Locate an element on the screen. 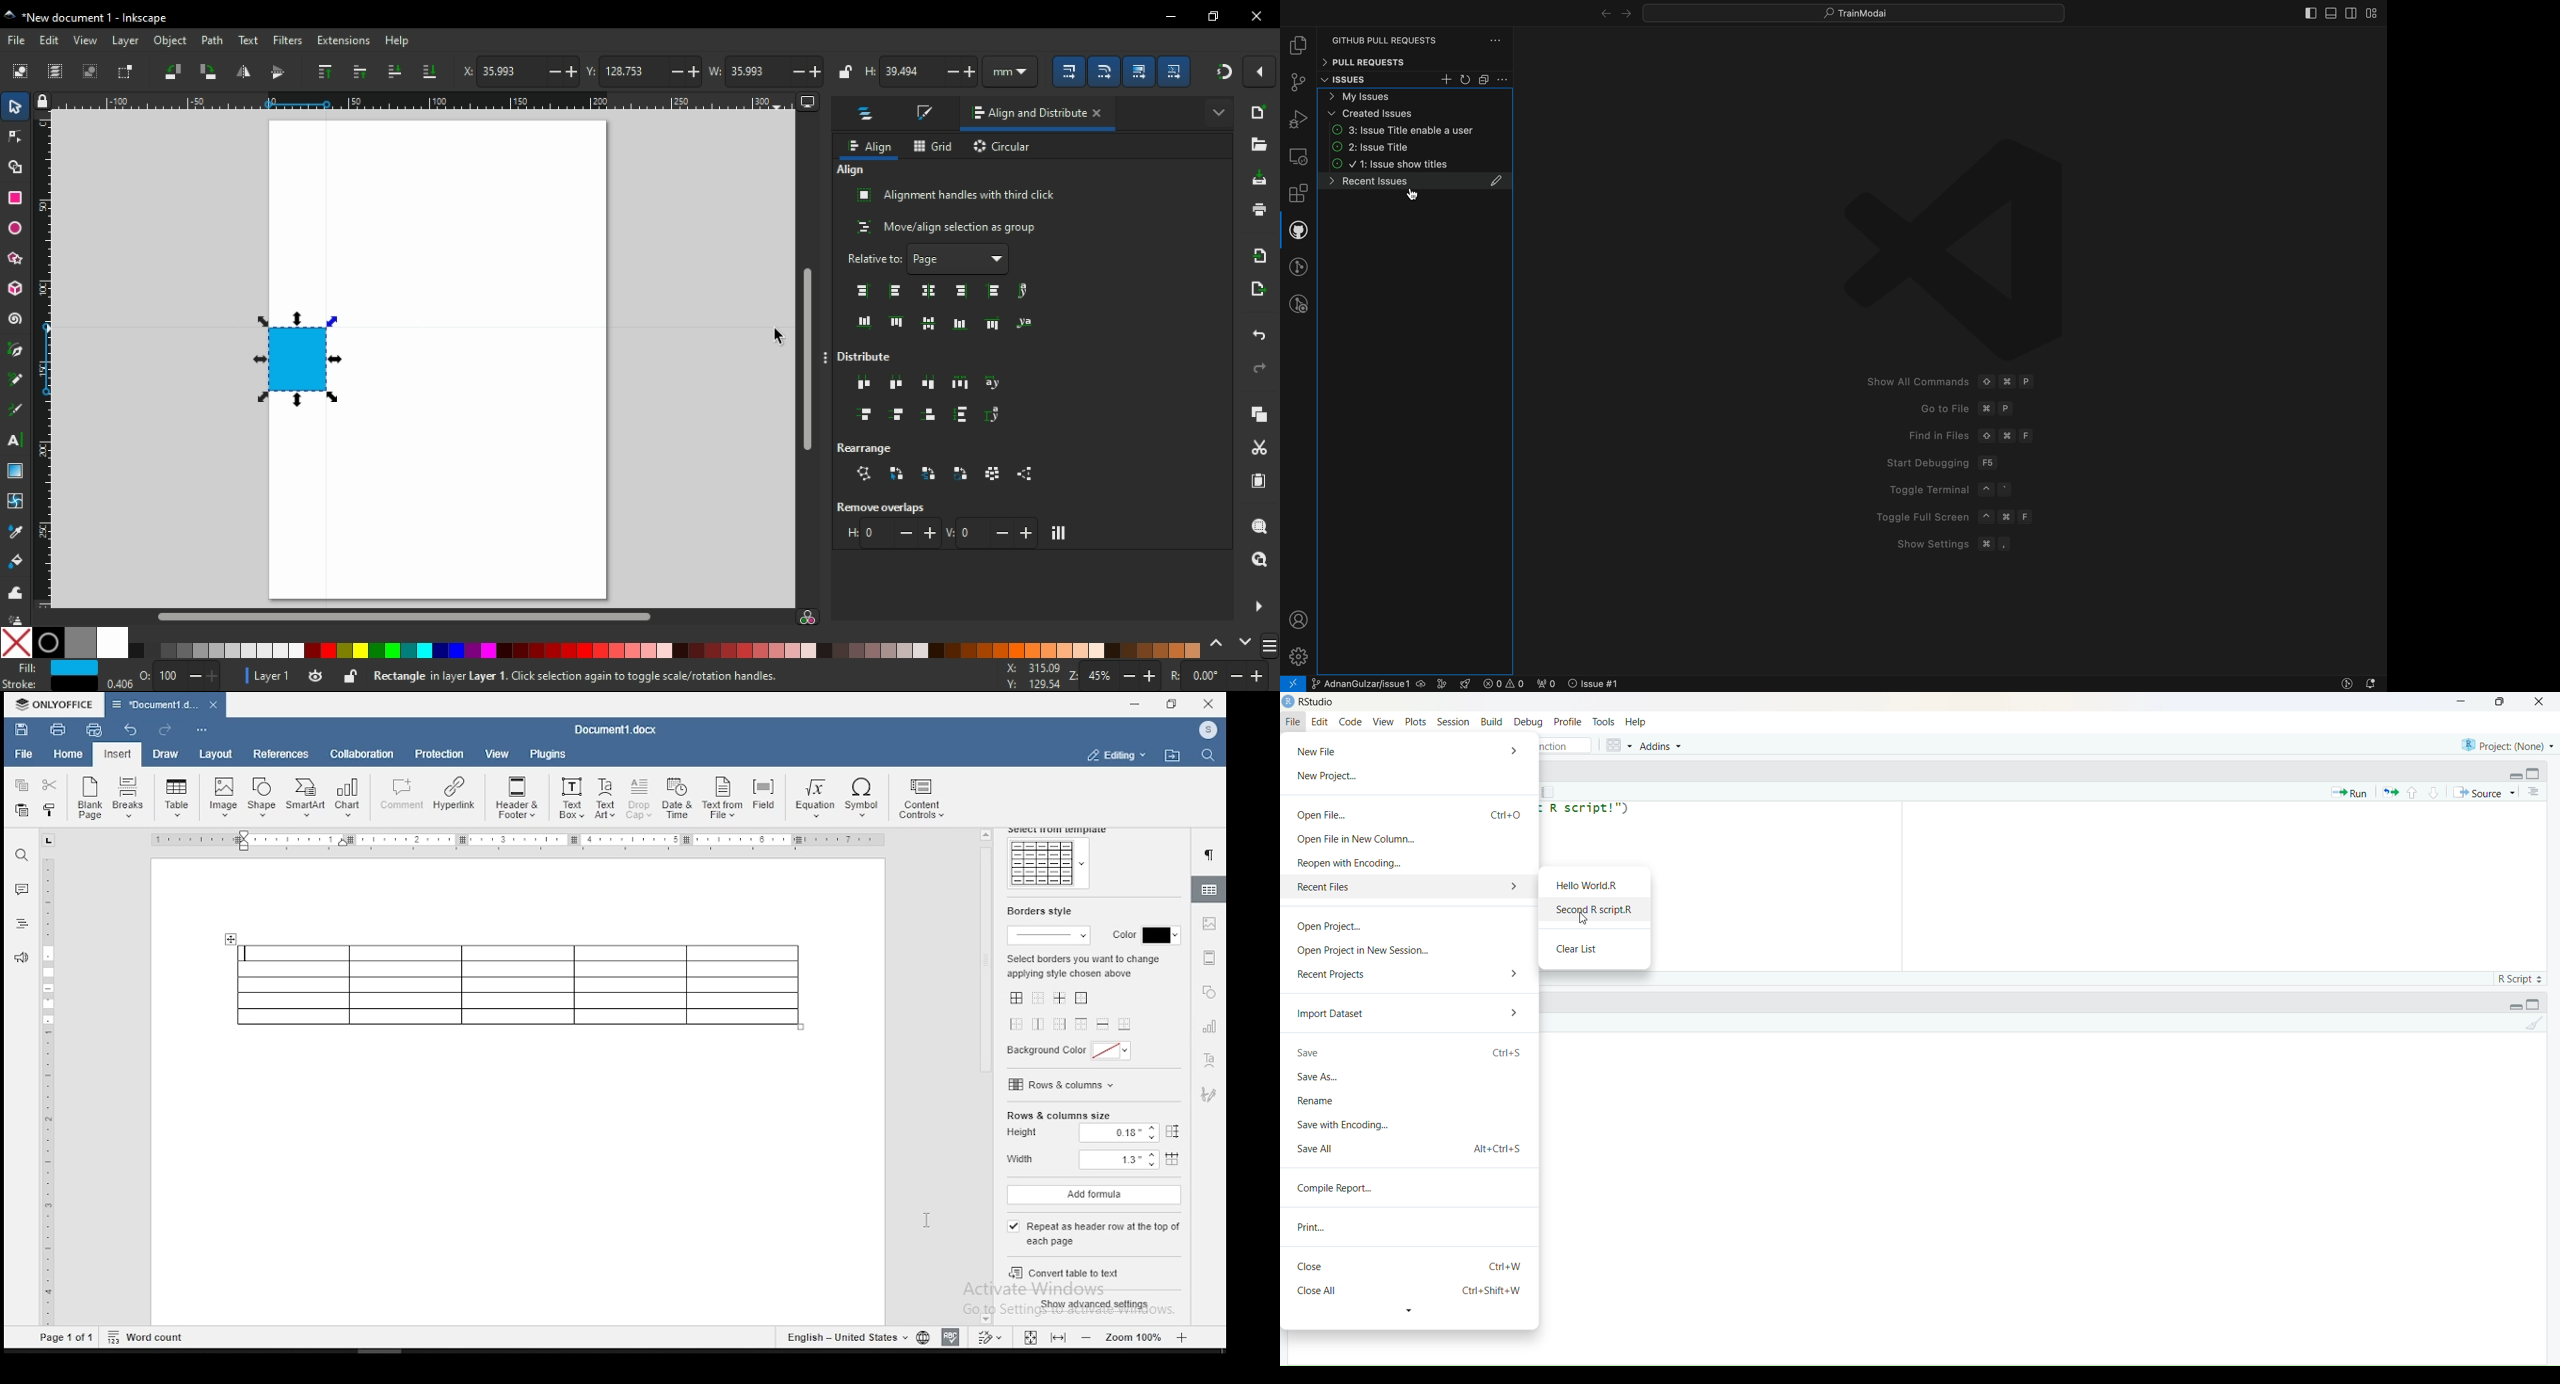 This screenshot has height=1400, width=2576. protection is located at coordinates (441, 754).